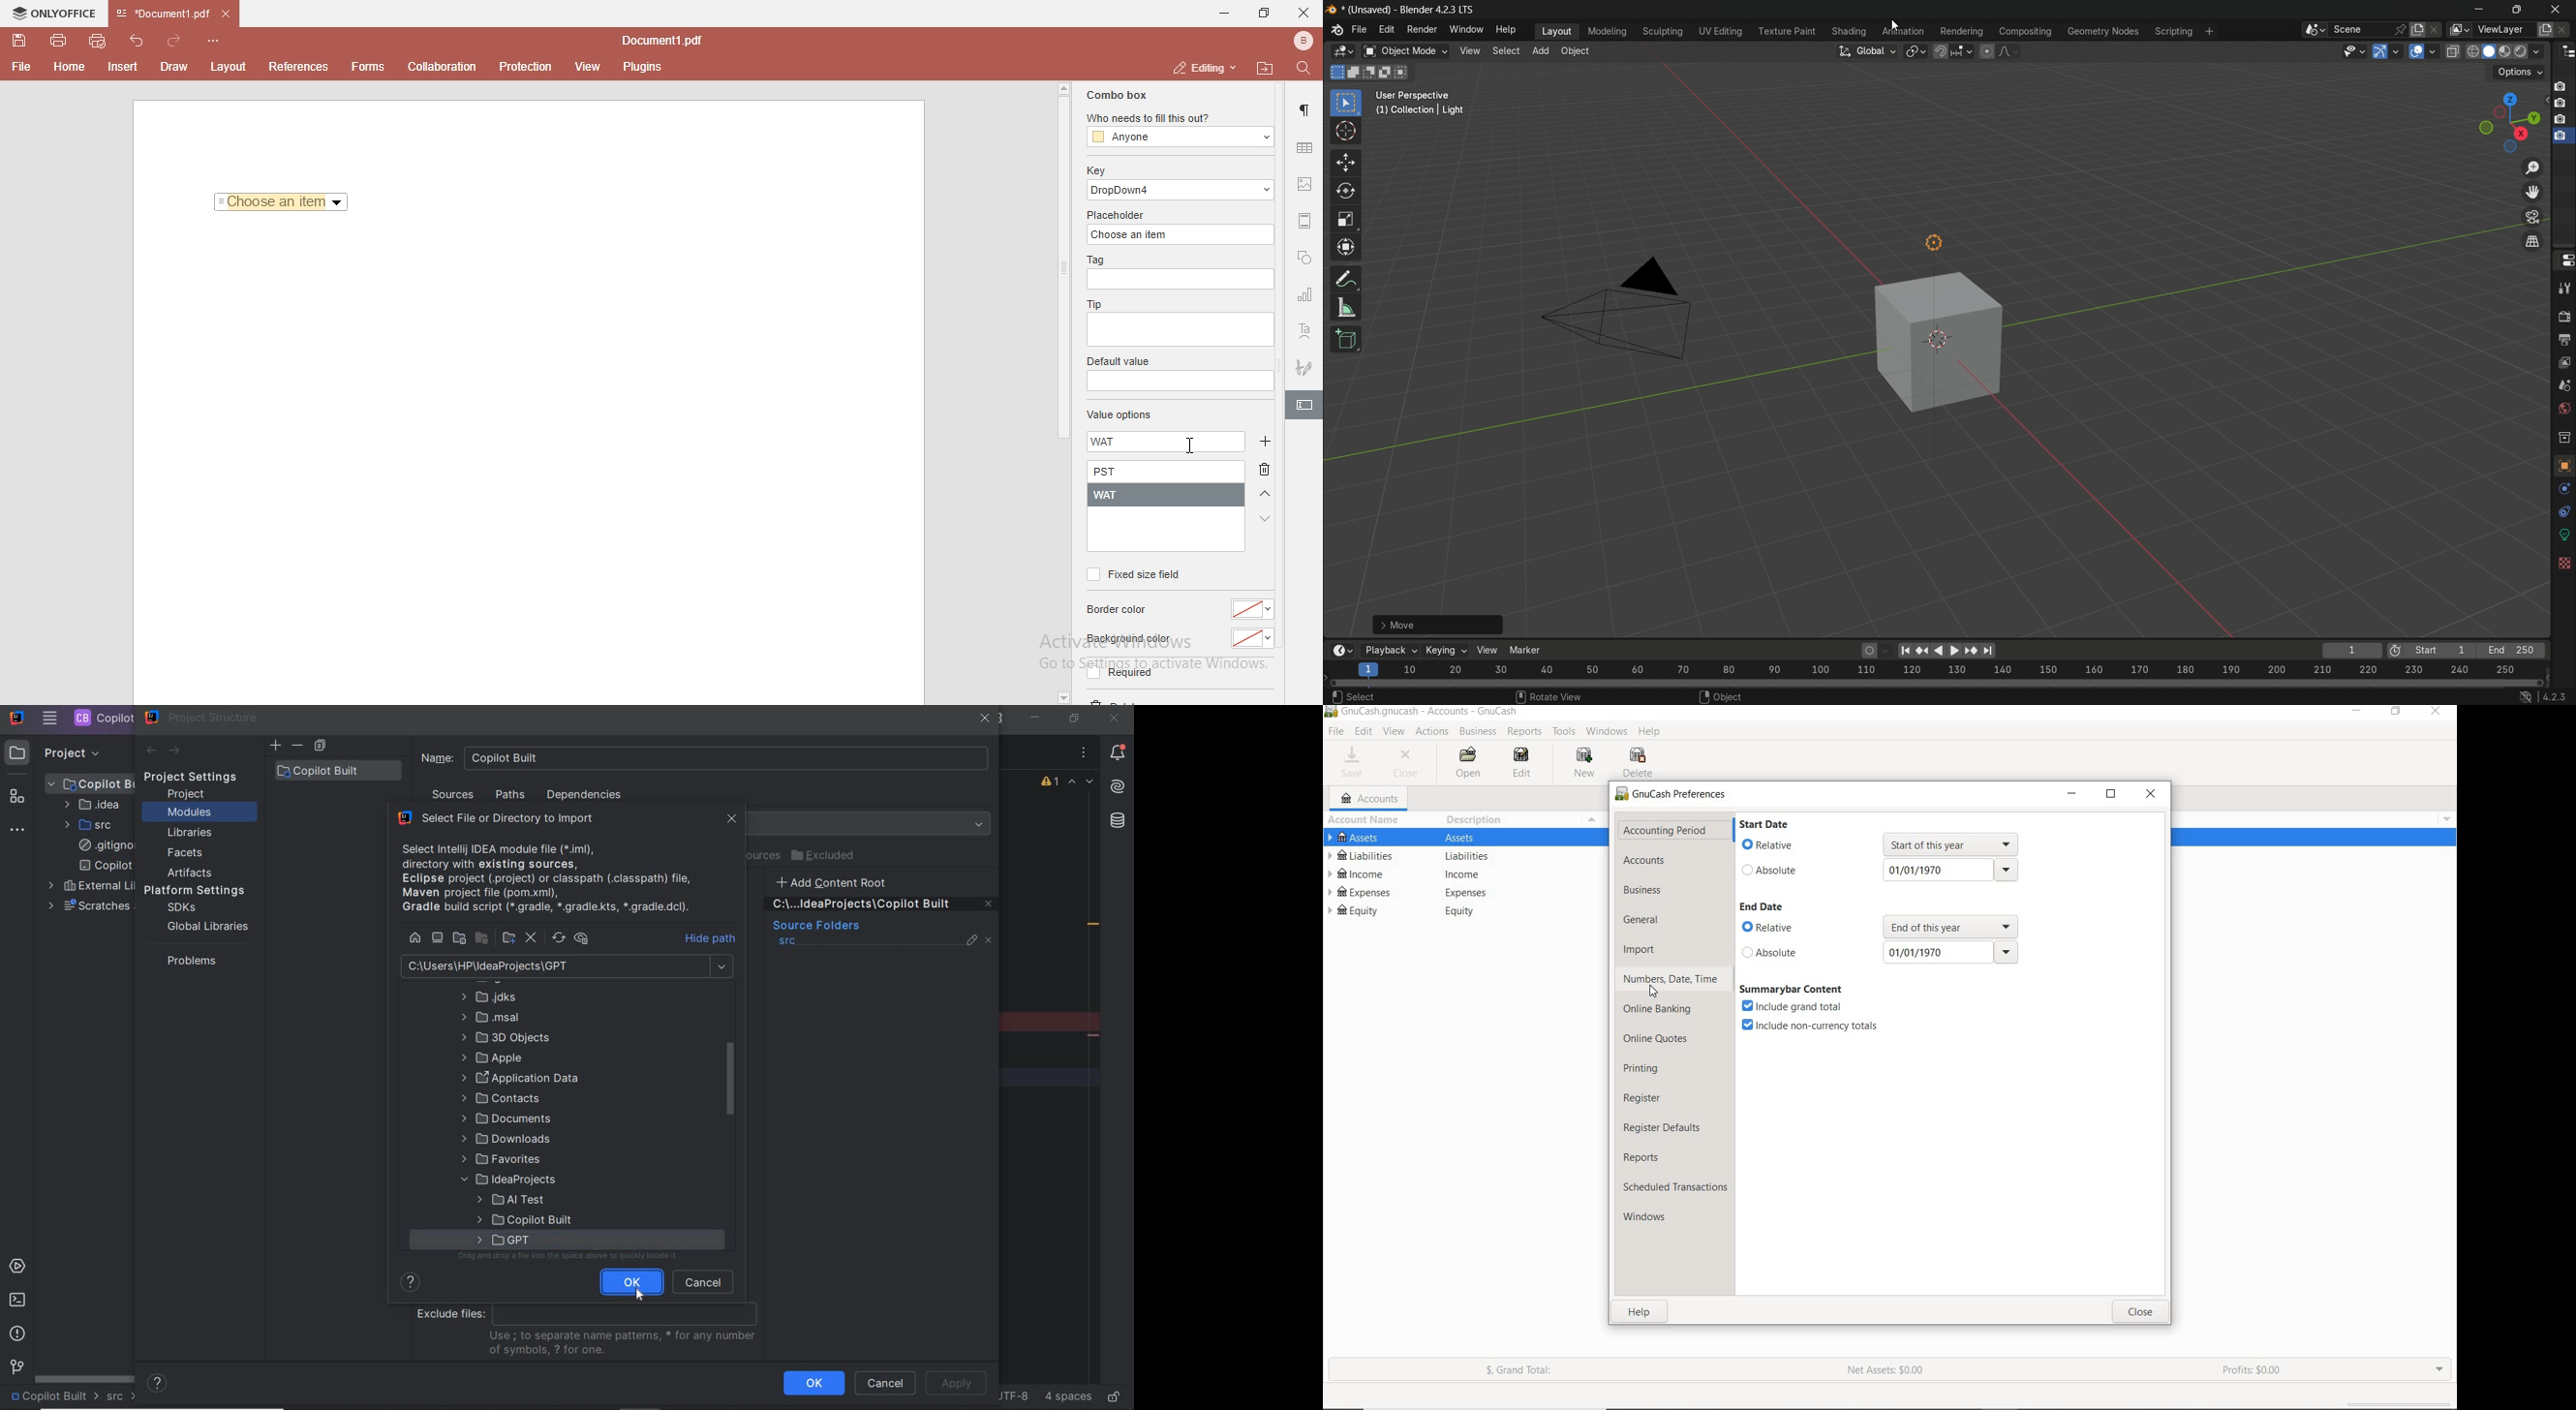 The image size is (2576, 1428). Describe the element at coordinates (1346, 339) in the screenshot. I see `add cube` at that location.